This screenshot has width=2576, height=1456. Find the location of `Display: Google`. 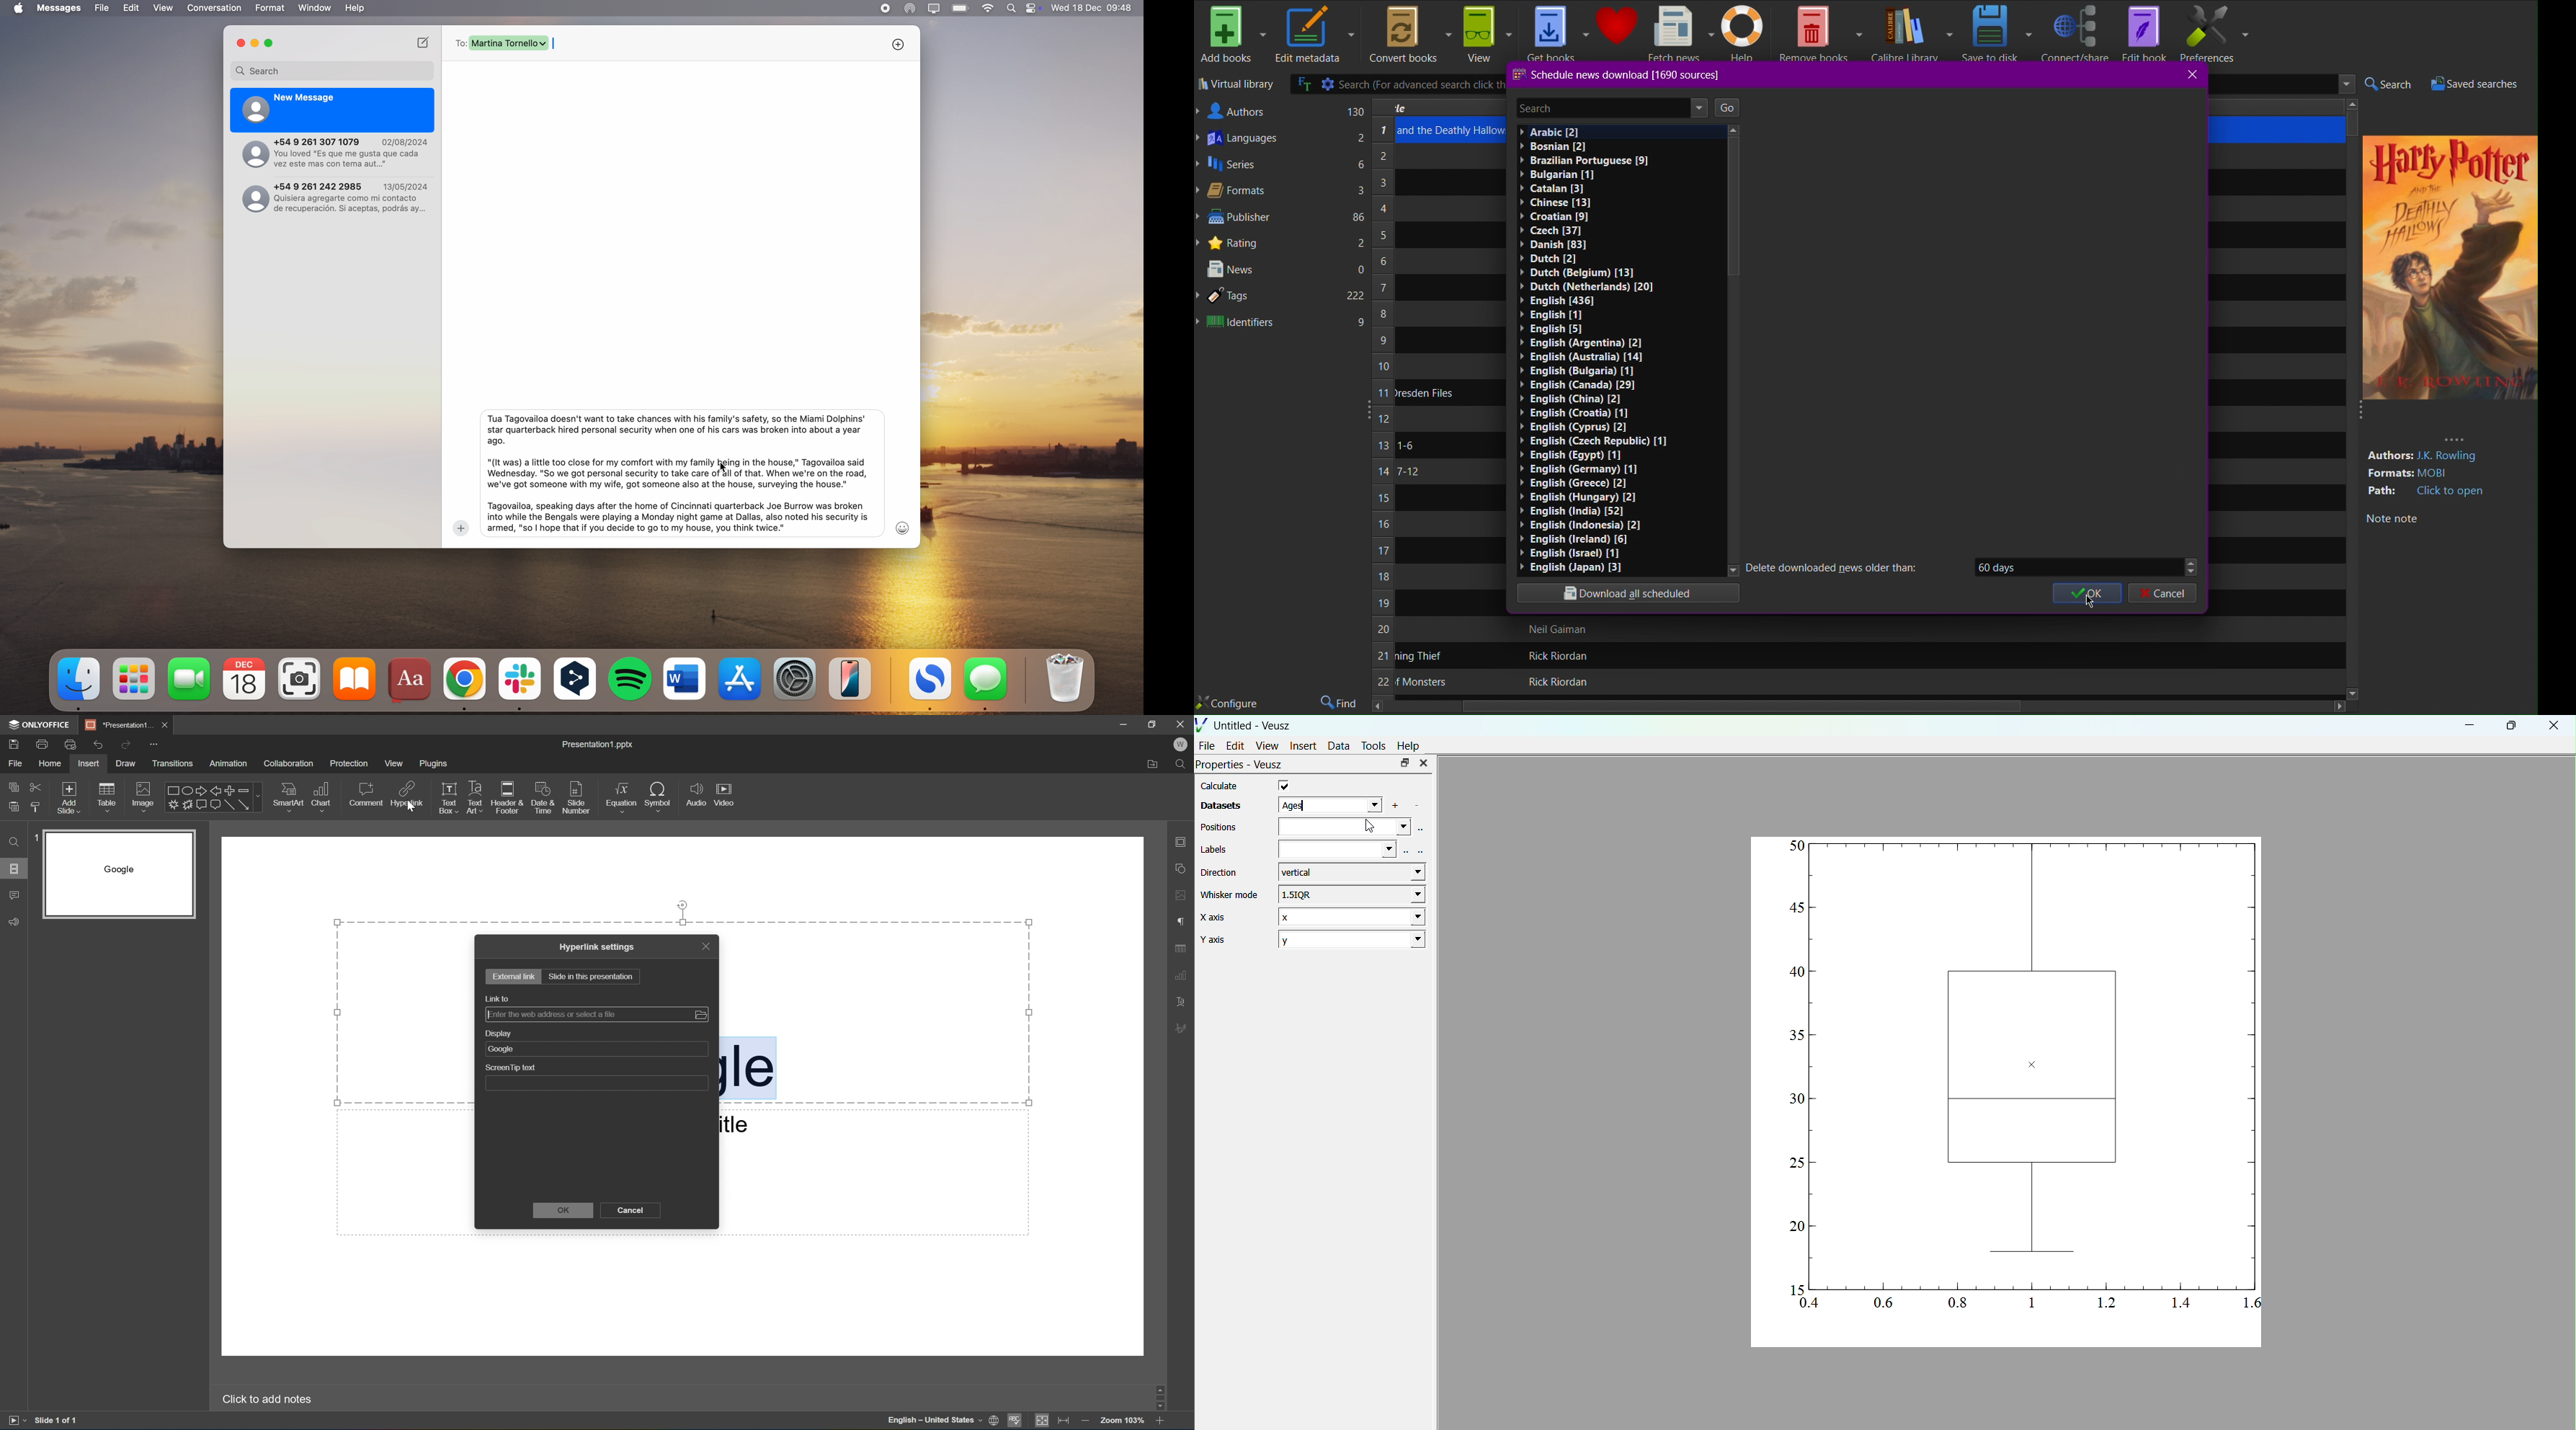

Display: Google is located at coordinates (596, 1043).